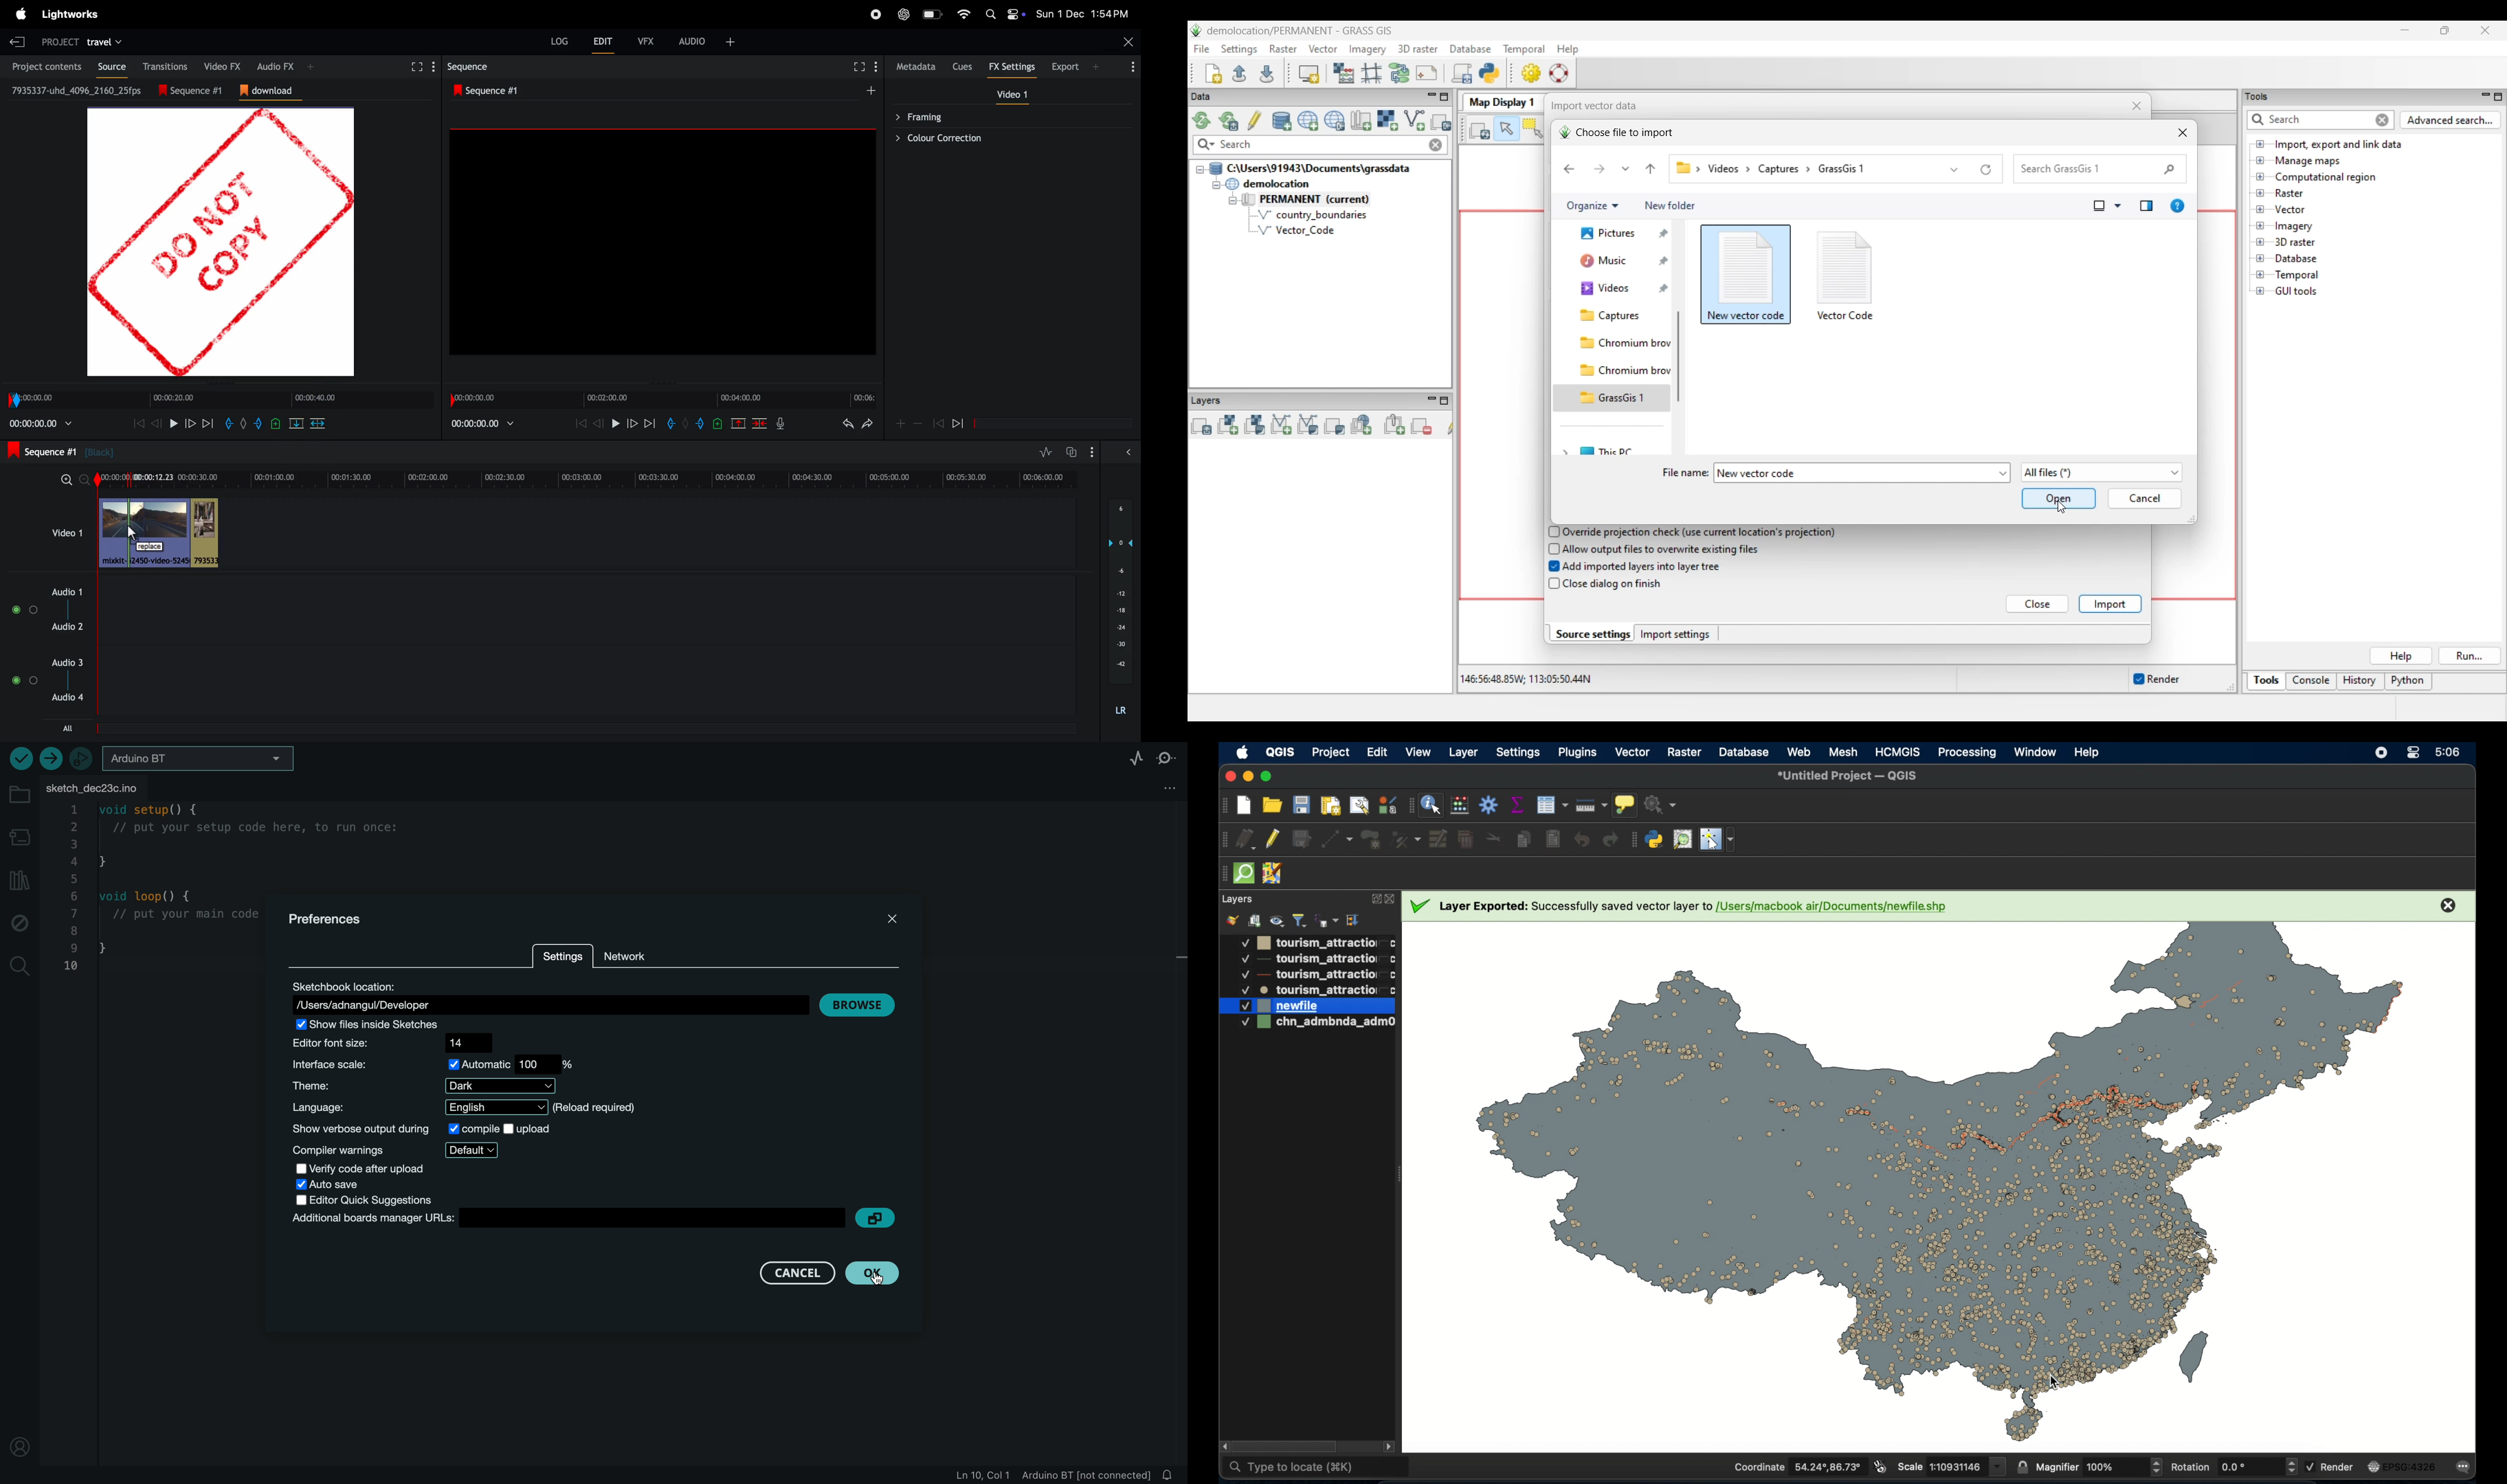 The width and height of the screenshot is (2520, 1484). I want to click on Dark mode/Light mode, so click(1017, 14).